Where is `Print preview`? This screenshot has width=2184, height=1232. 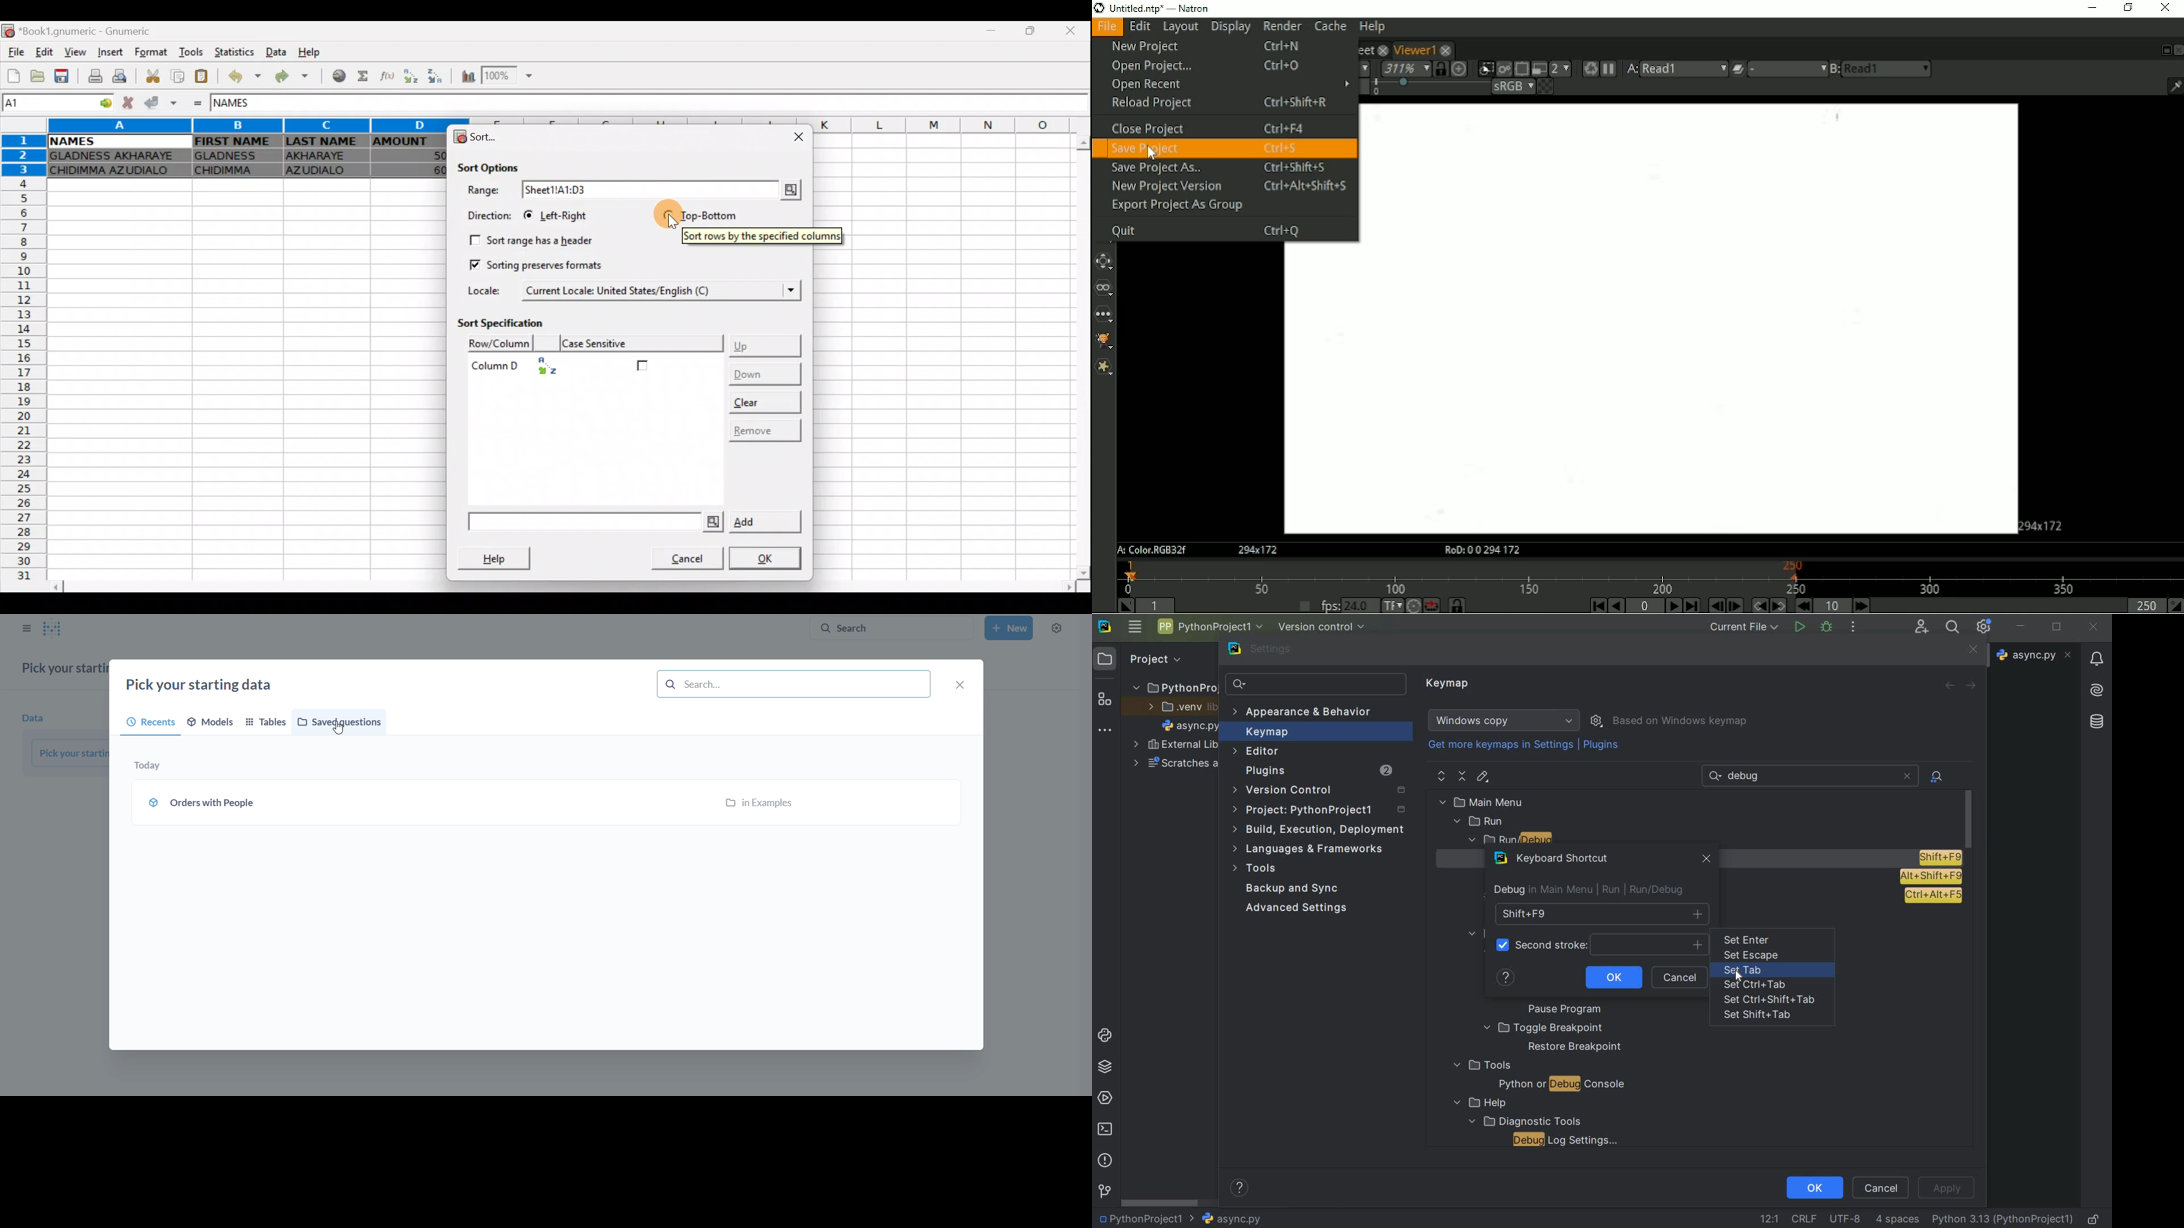
Print preview is located at coordinates (122, 75).